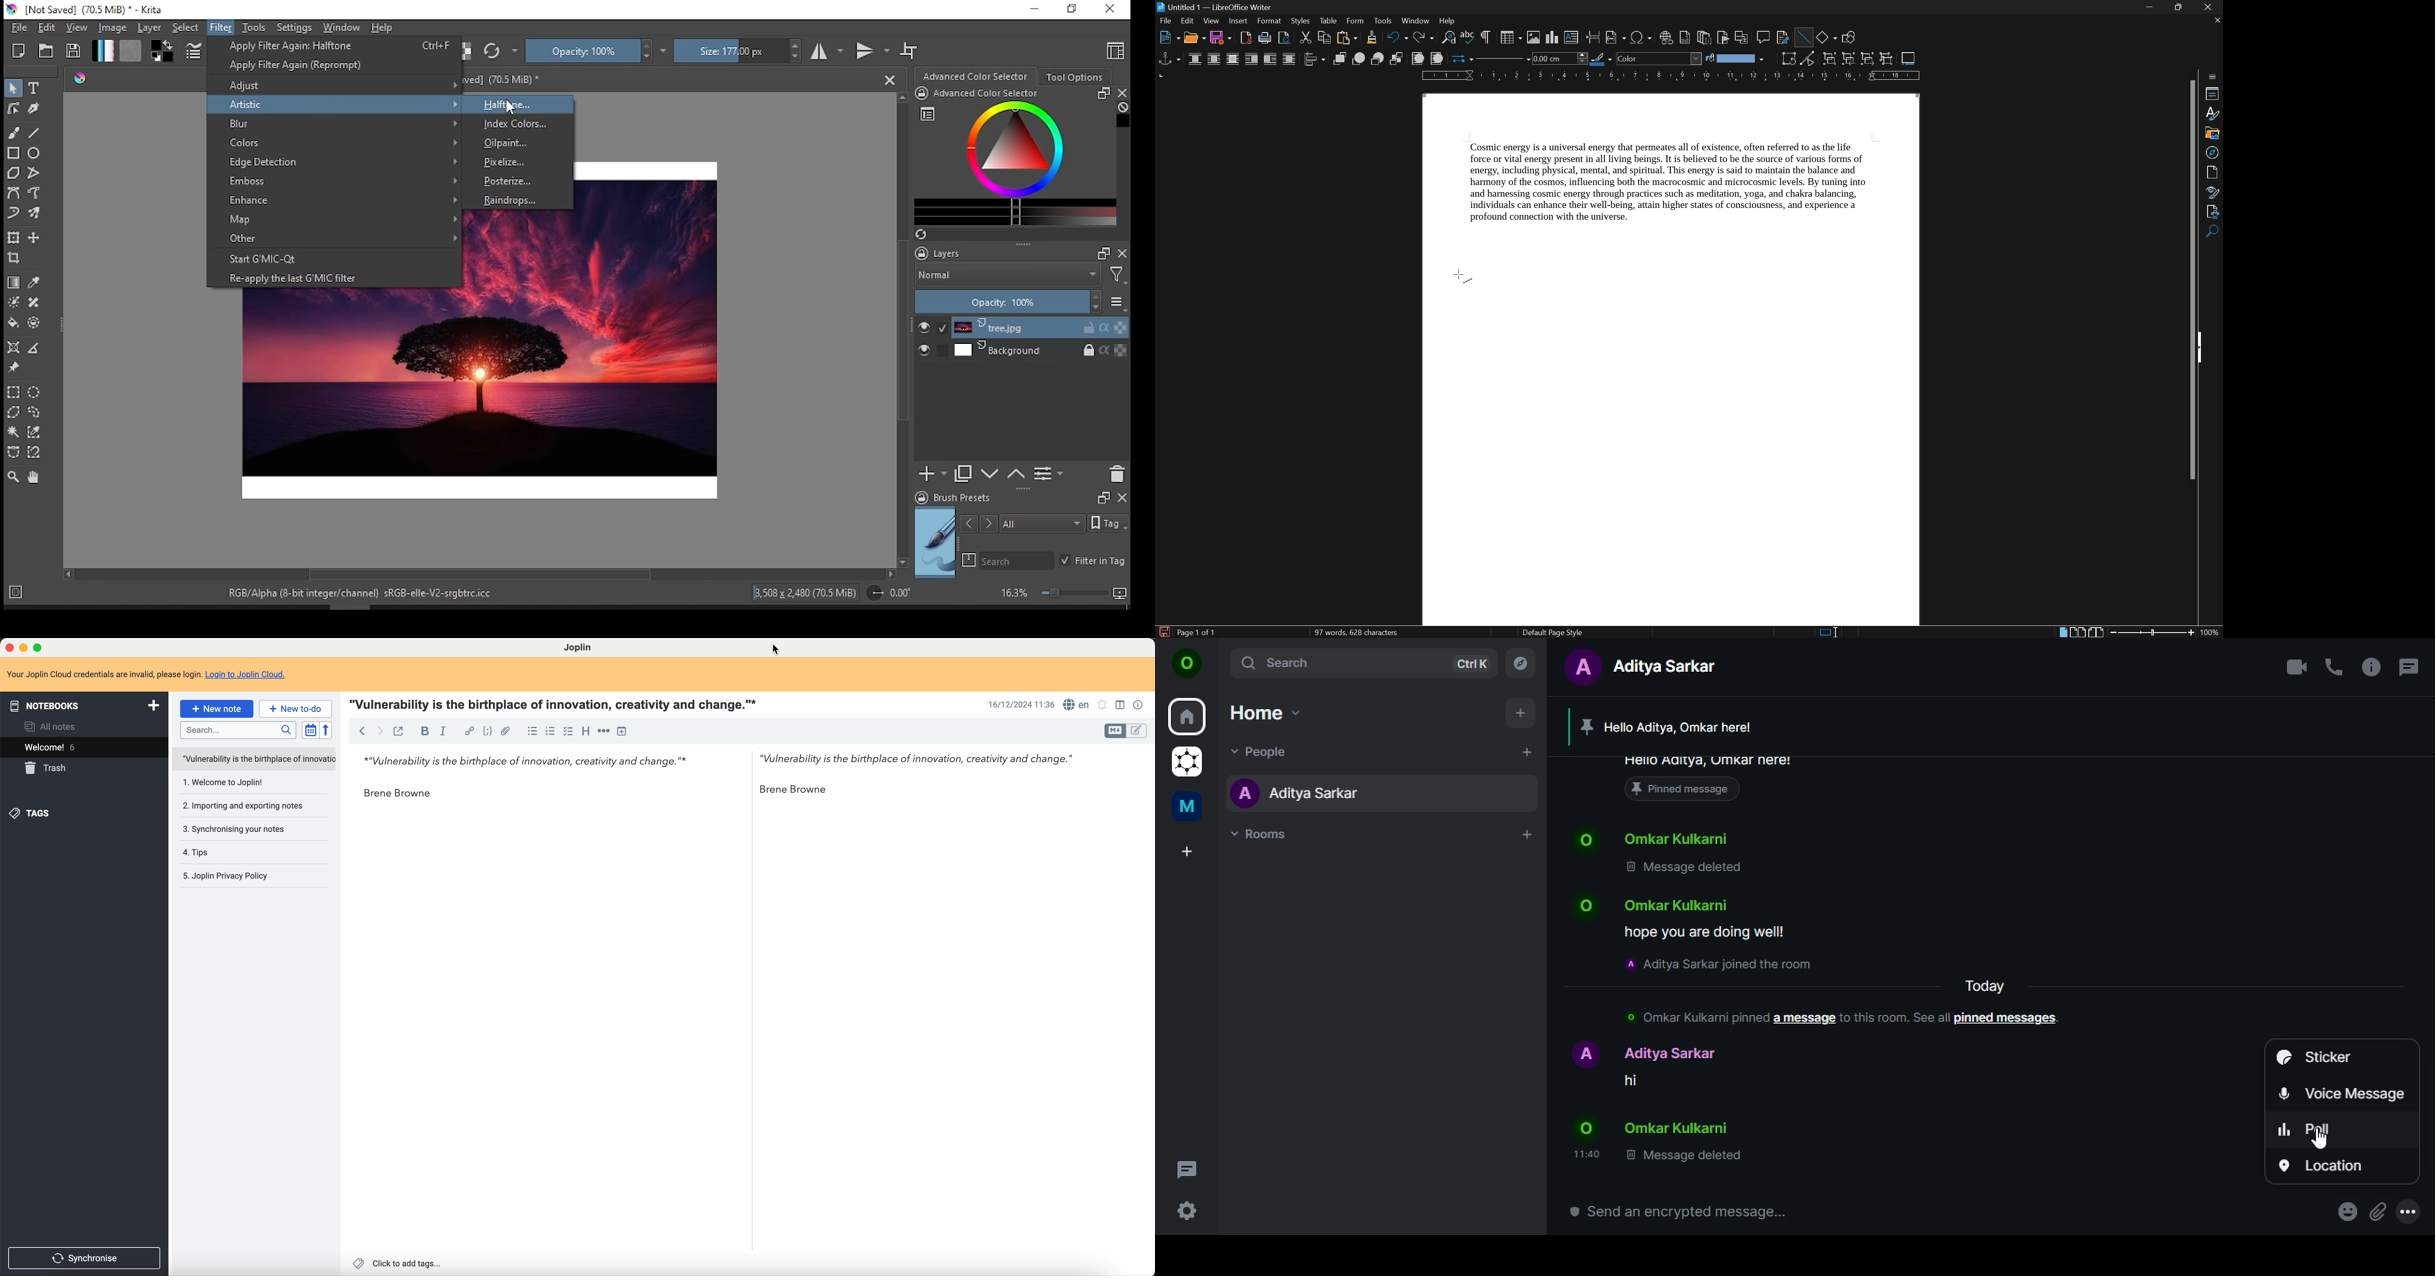 This screenshot has height=1288, width=2436. What do you see at coordinates (45, 769) in the screenshot?
I see `trash` at bounding box center [45, 769].